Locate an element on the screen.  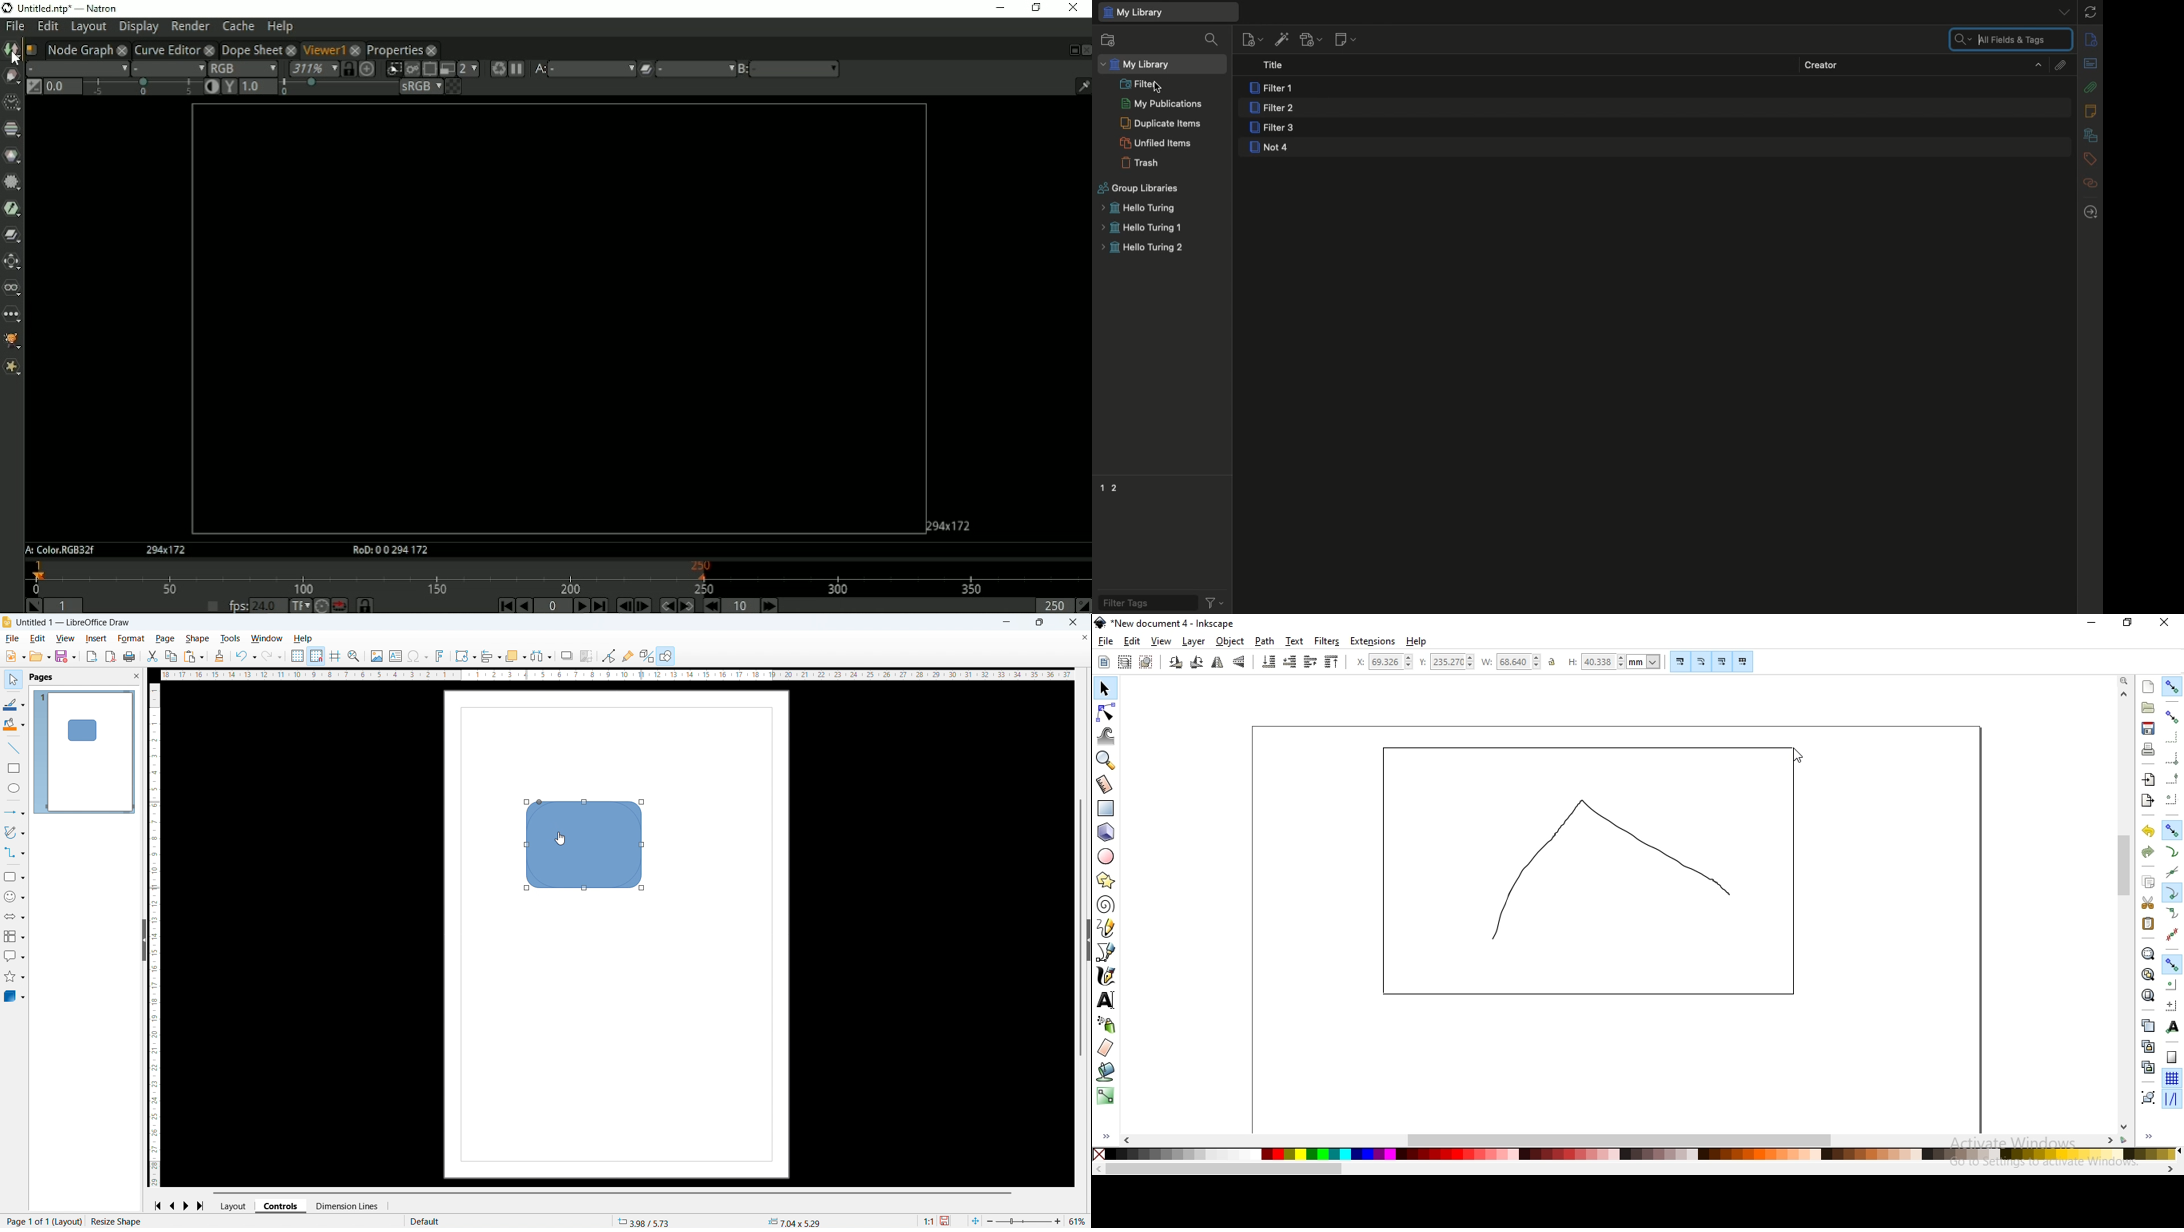
select all objects in visible a nd unloc is located at coordinates (1124, 662).